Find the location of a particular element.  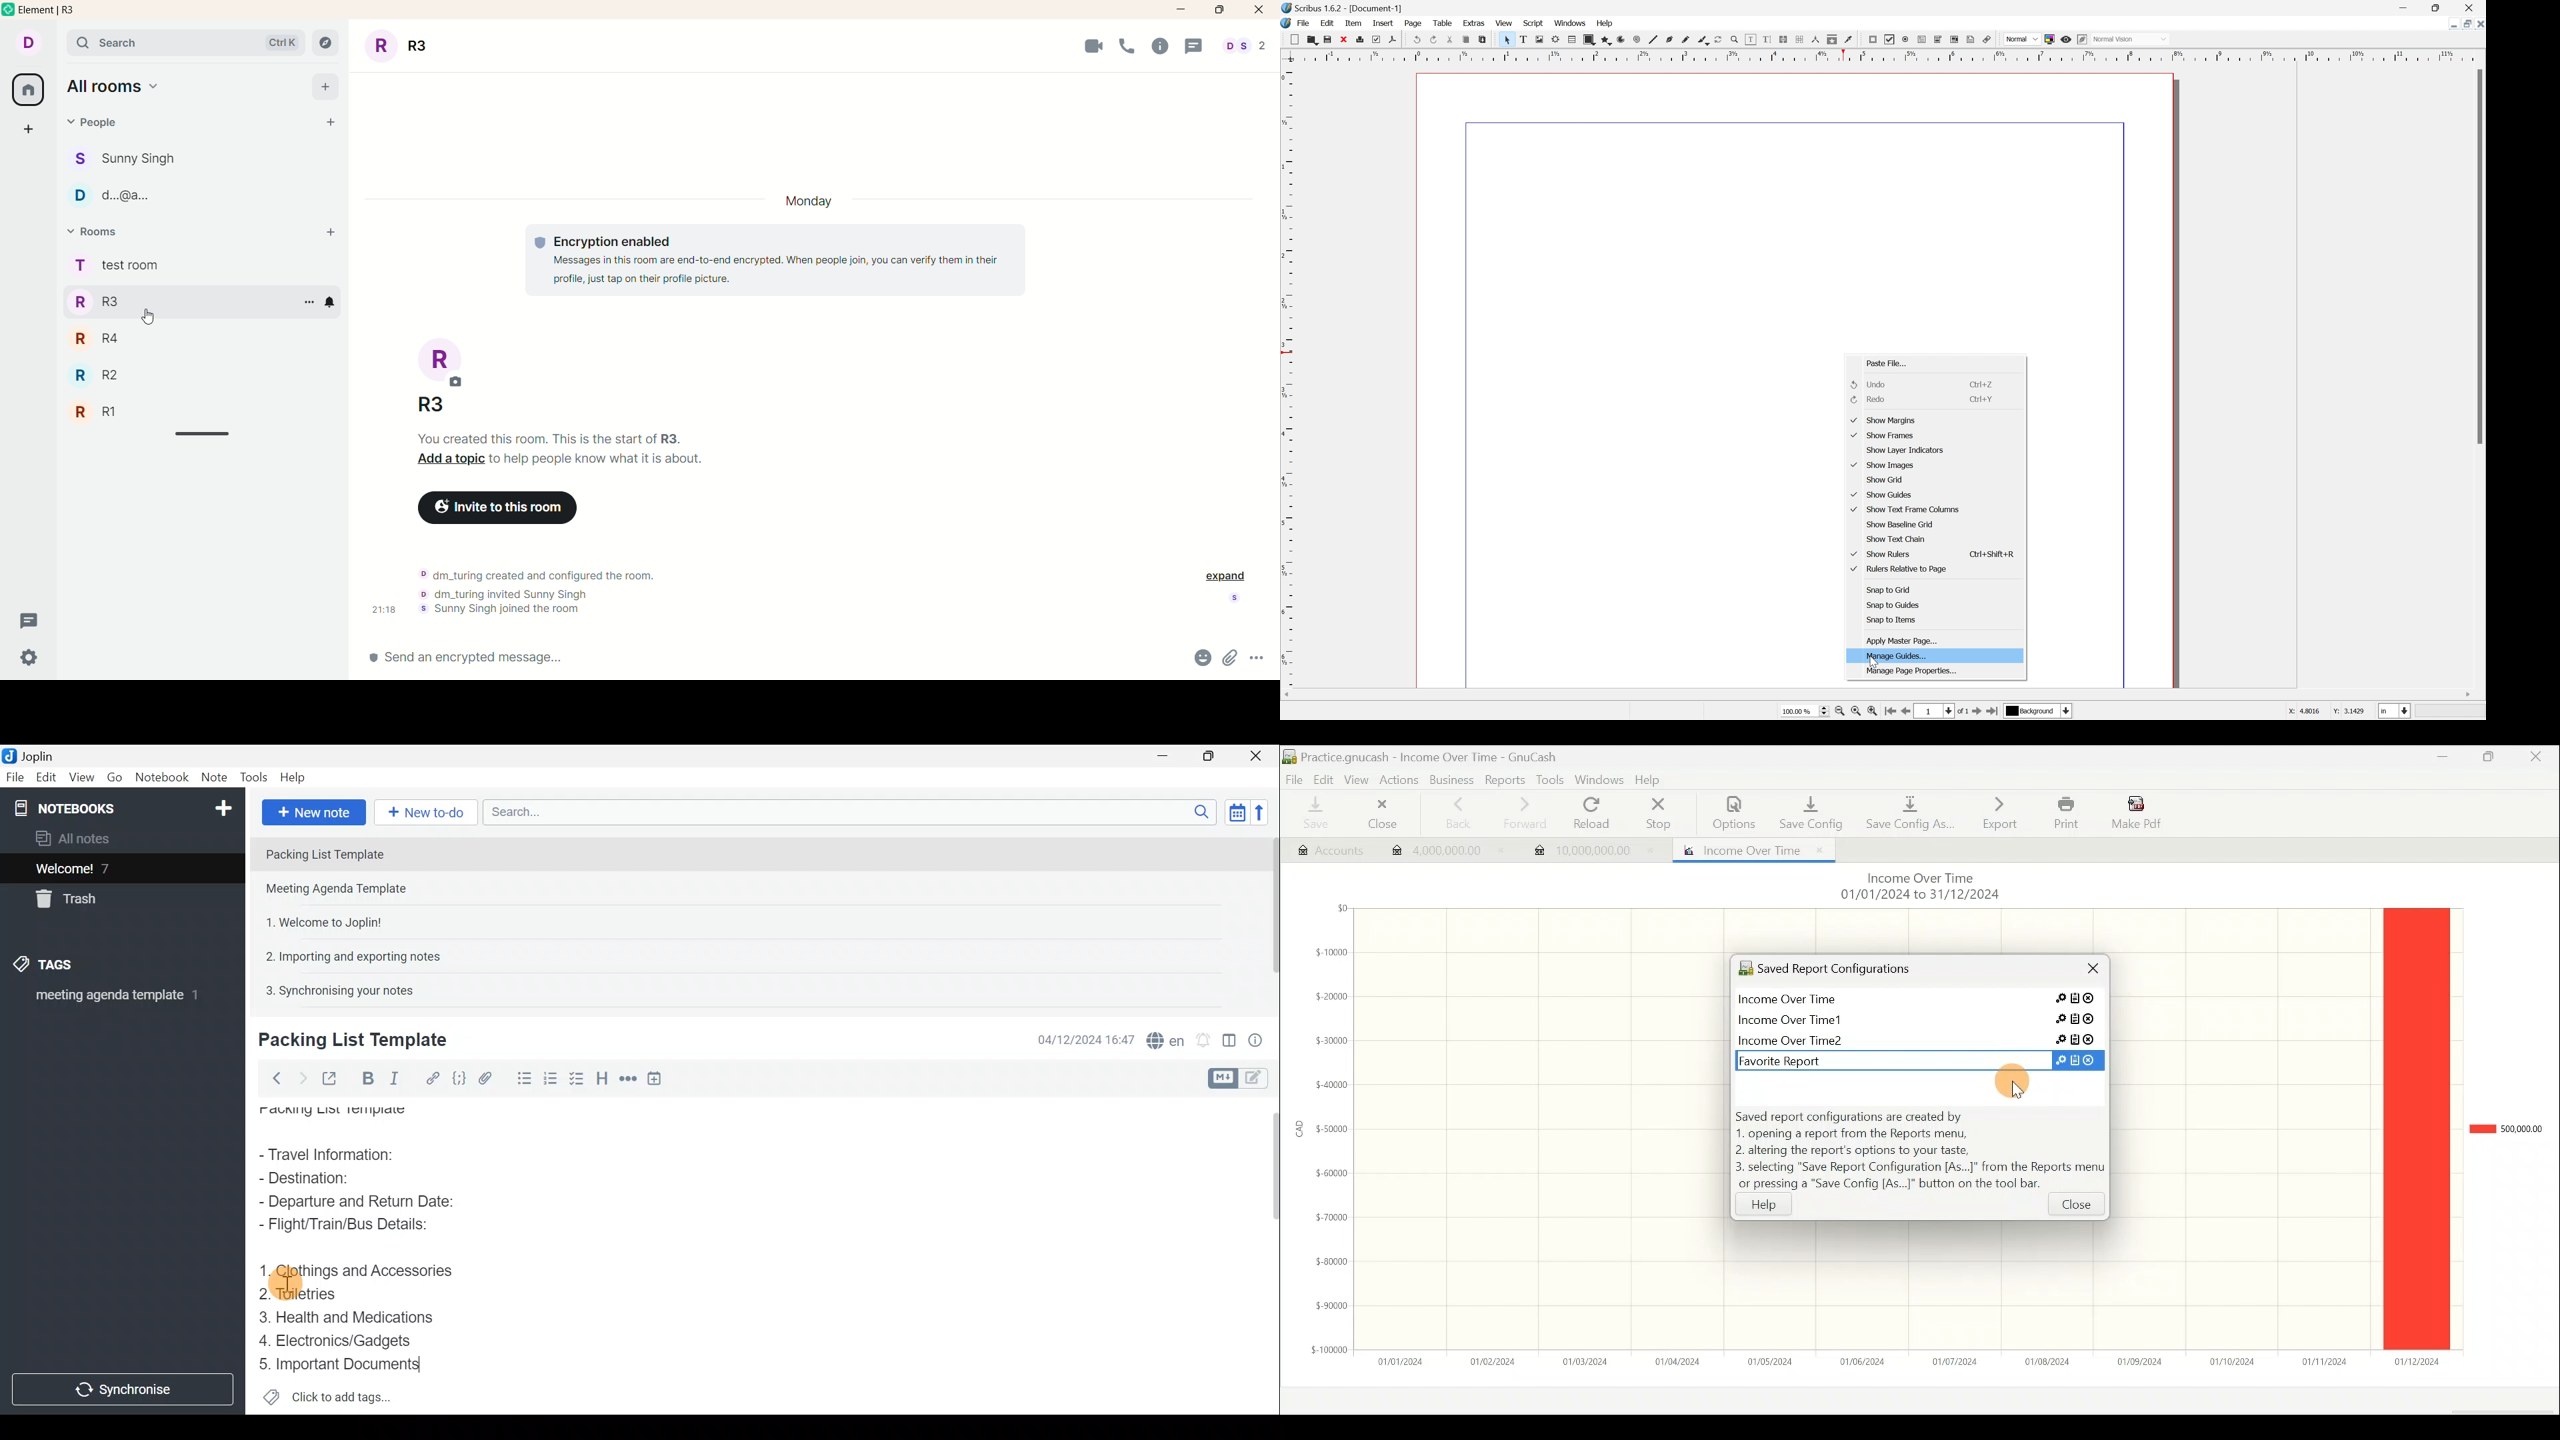

people is located at coordinates (95, 121).